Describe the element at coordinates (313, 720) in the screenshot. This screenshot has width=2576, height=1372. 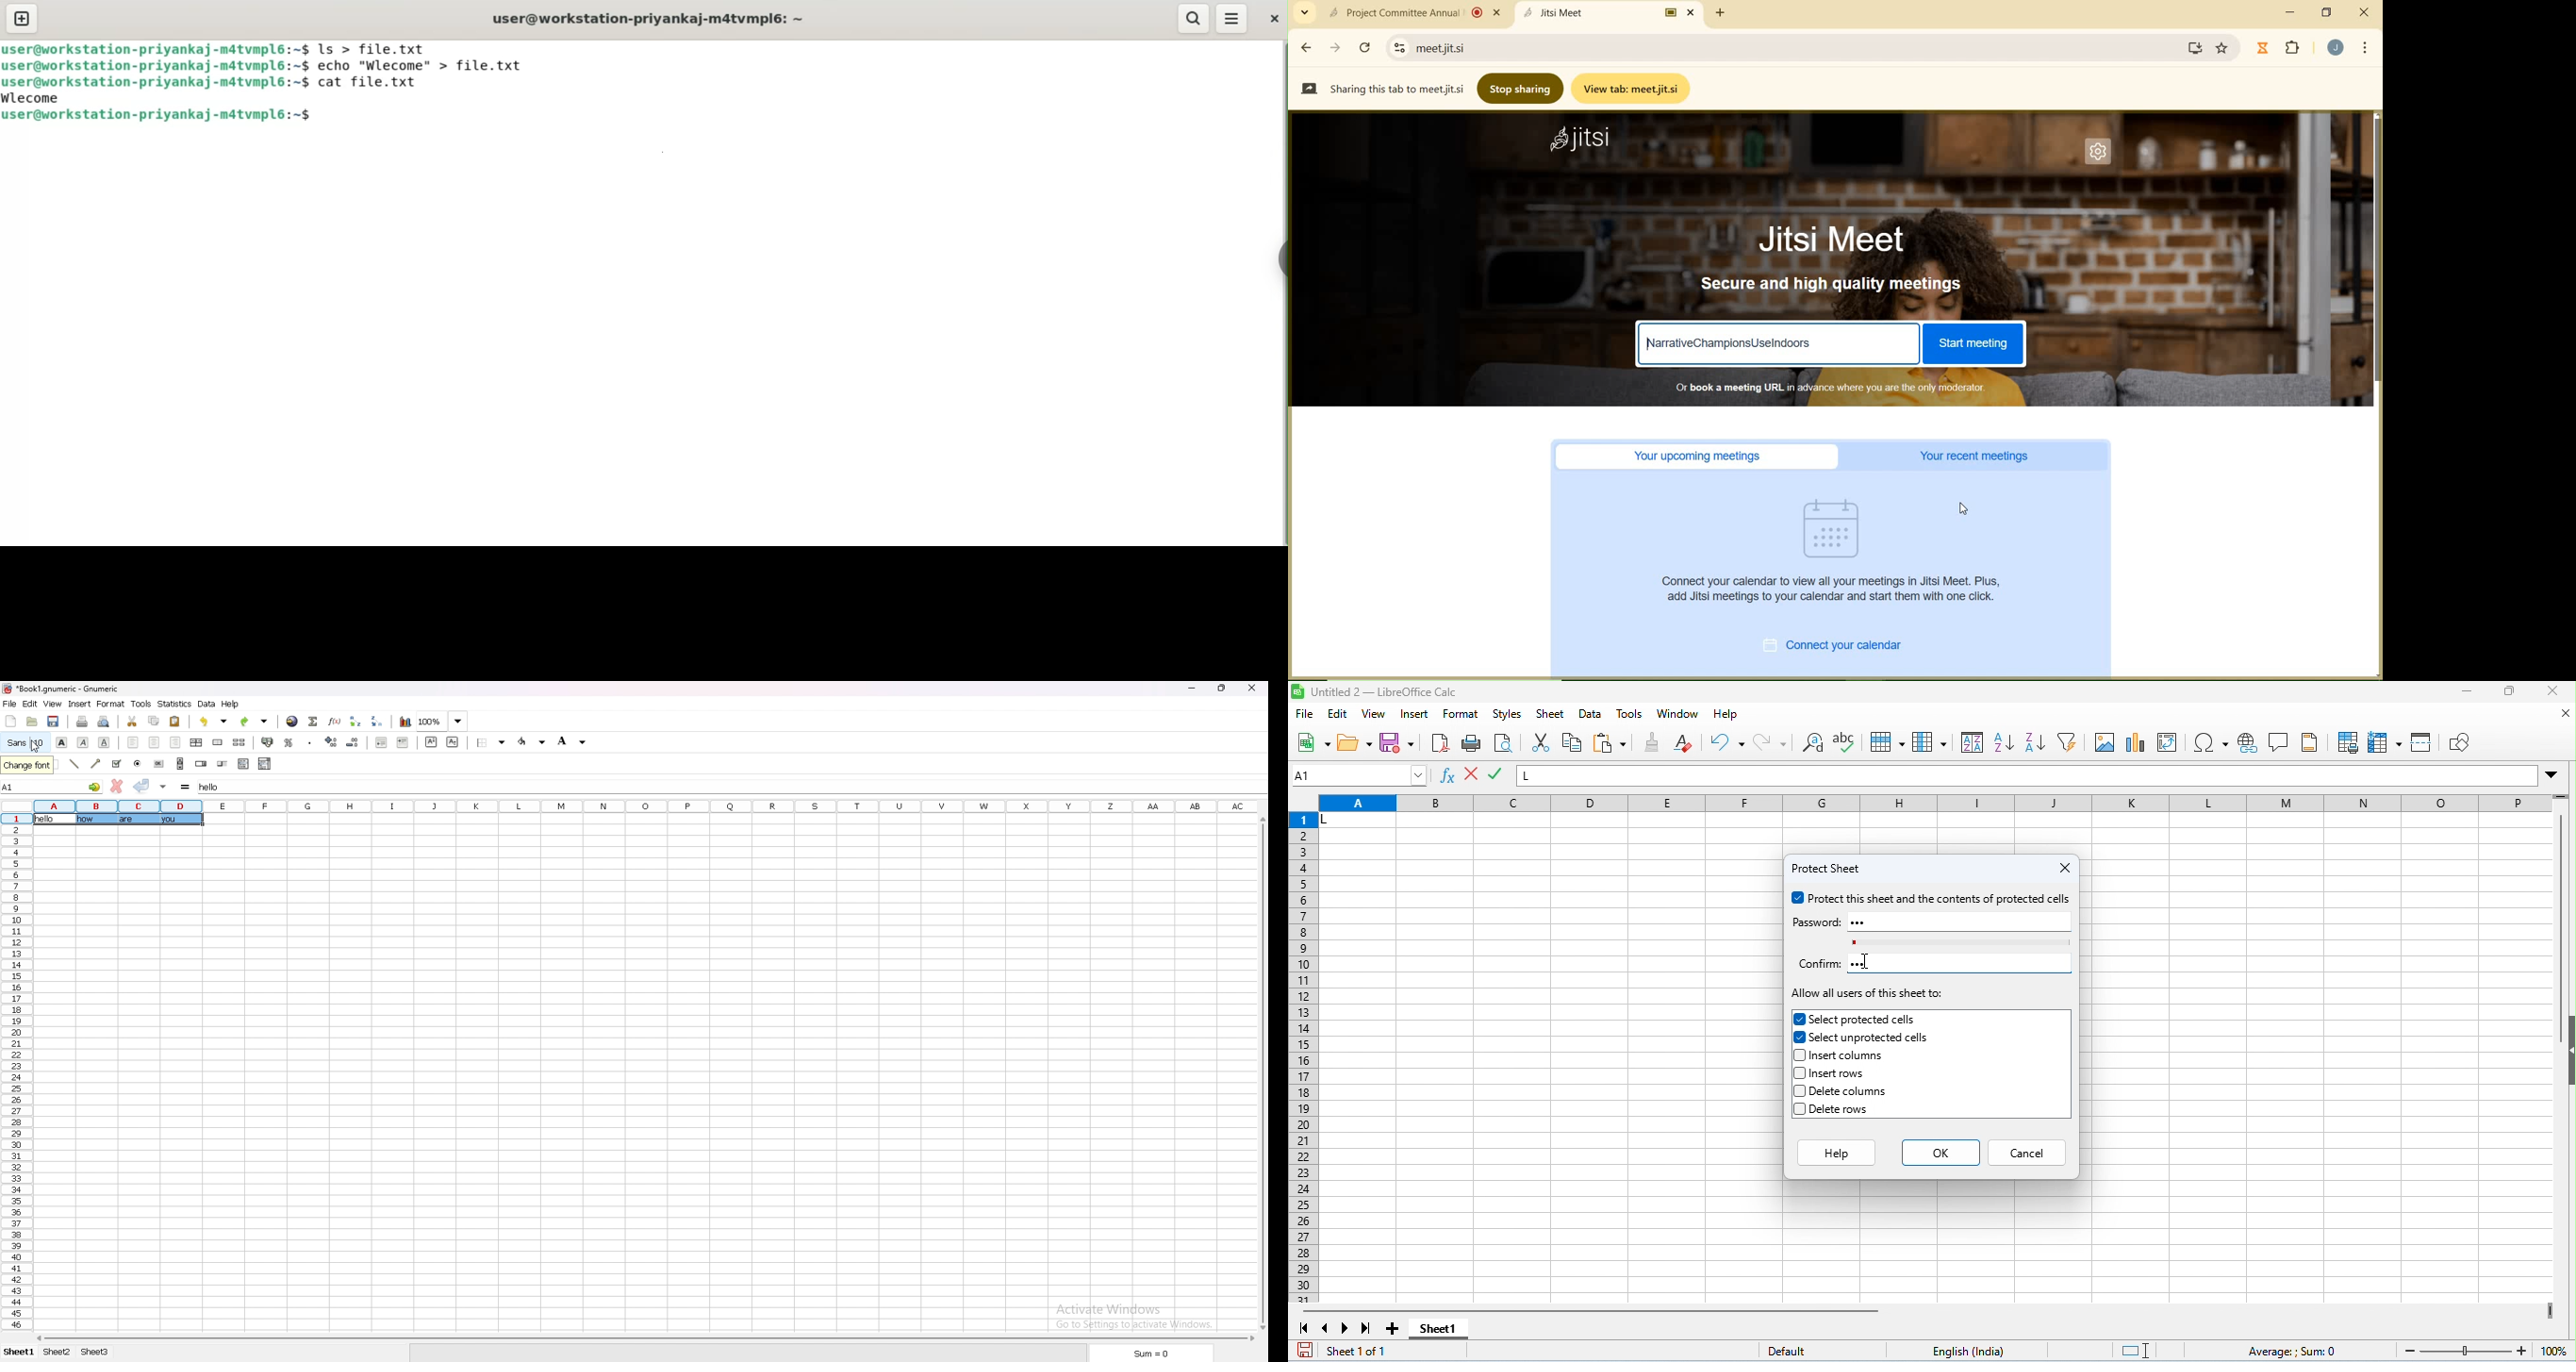
I see `summation` at that location.